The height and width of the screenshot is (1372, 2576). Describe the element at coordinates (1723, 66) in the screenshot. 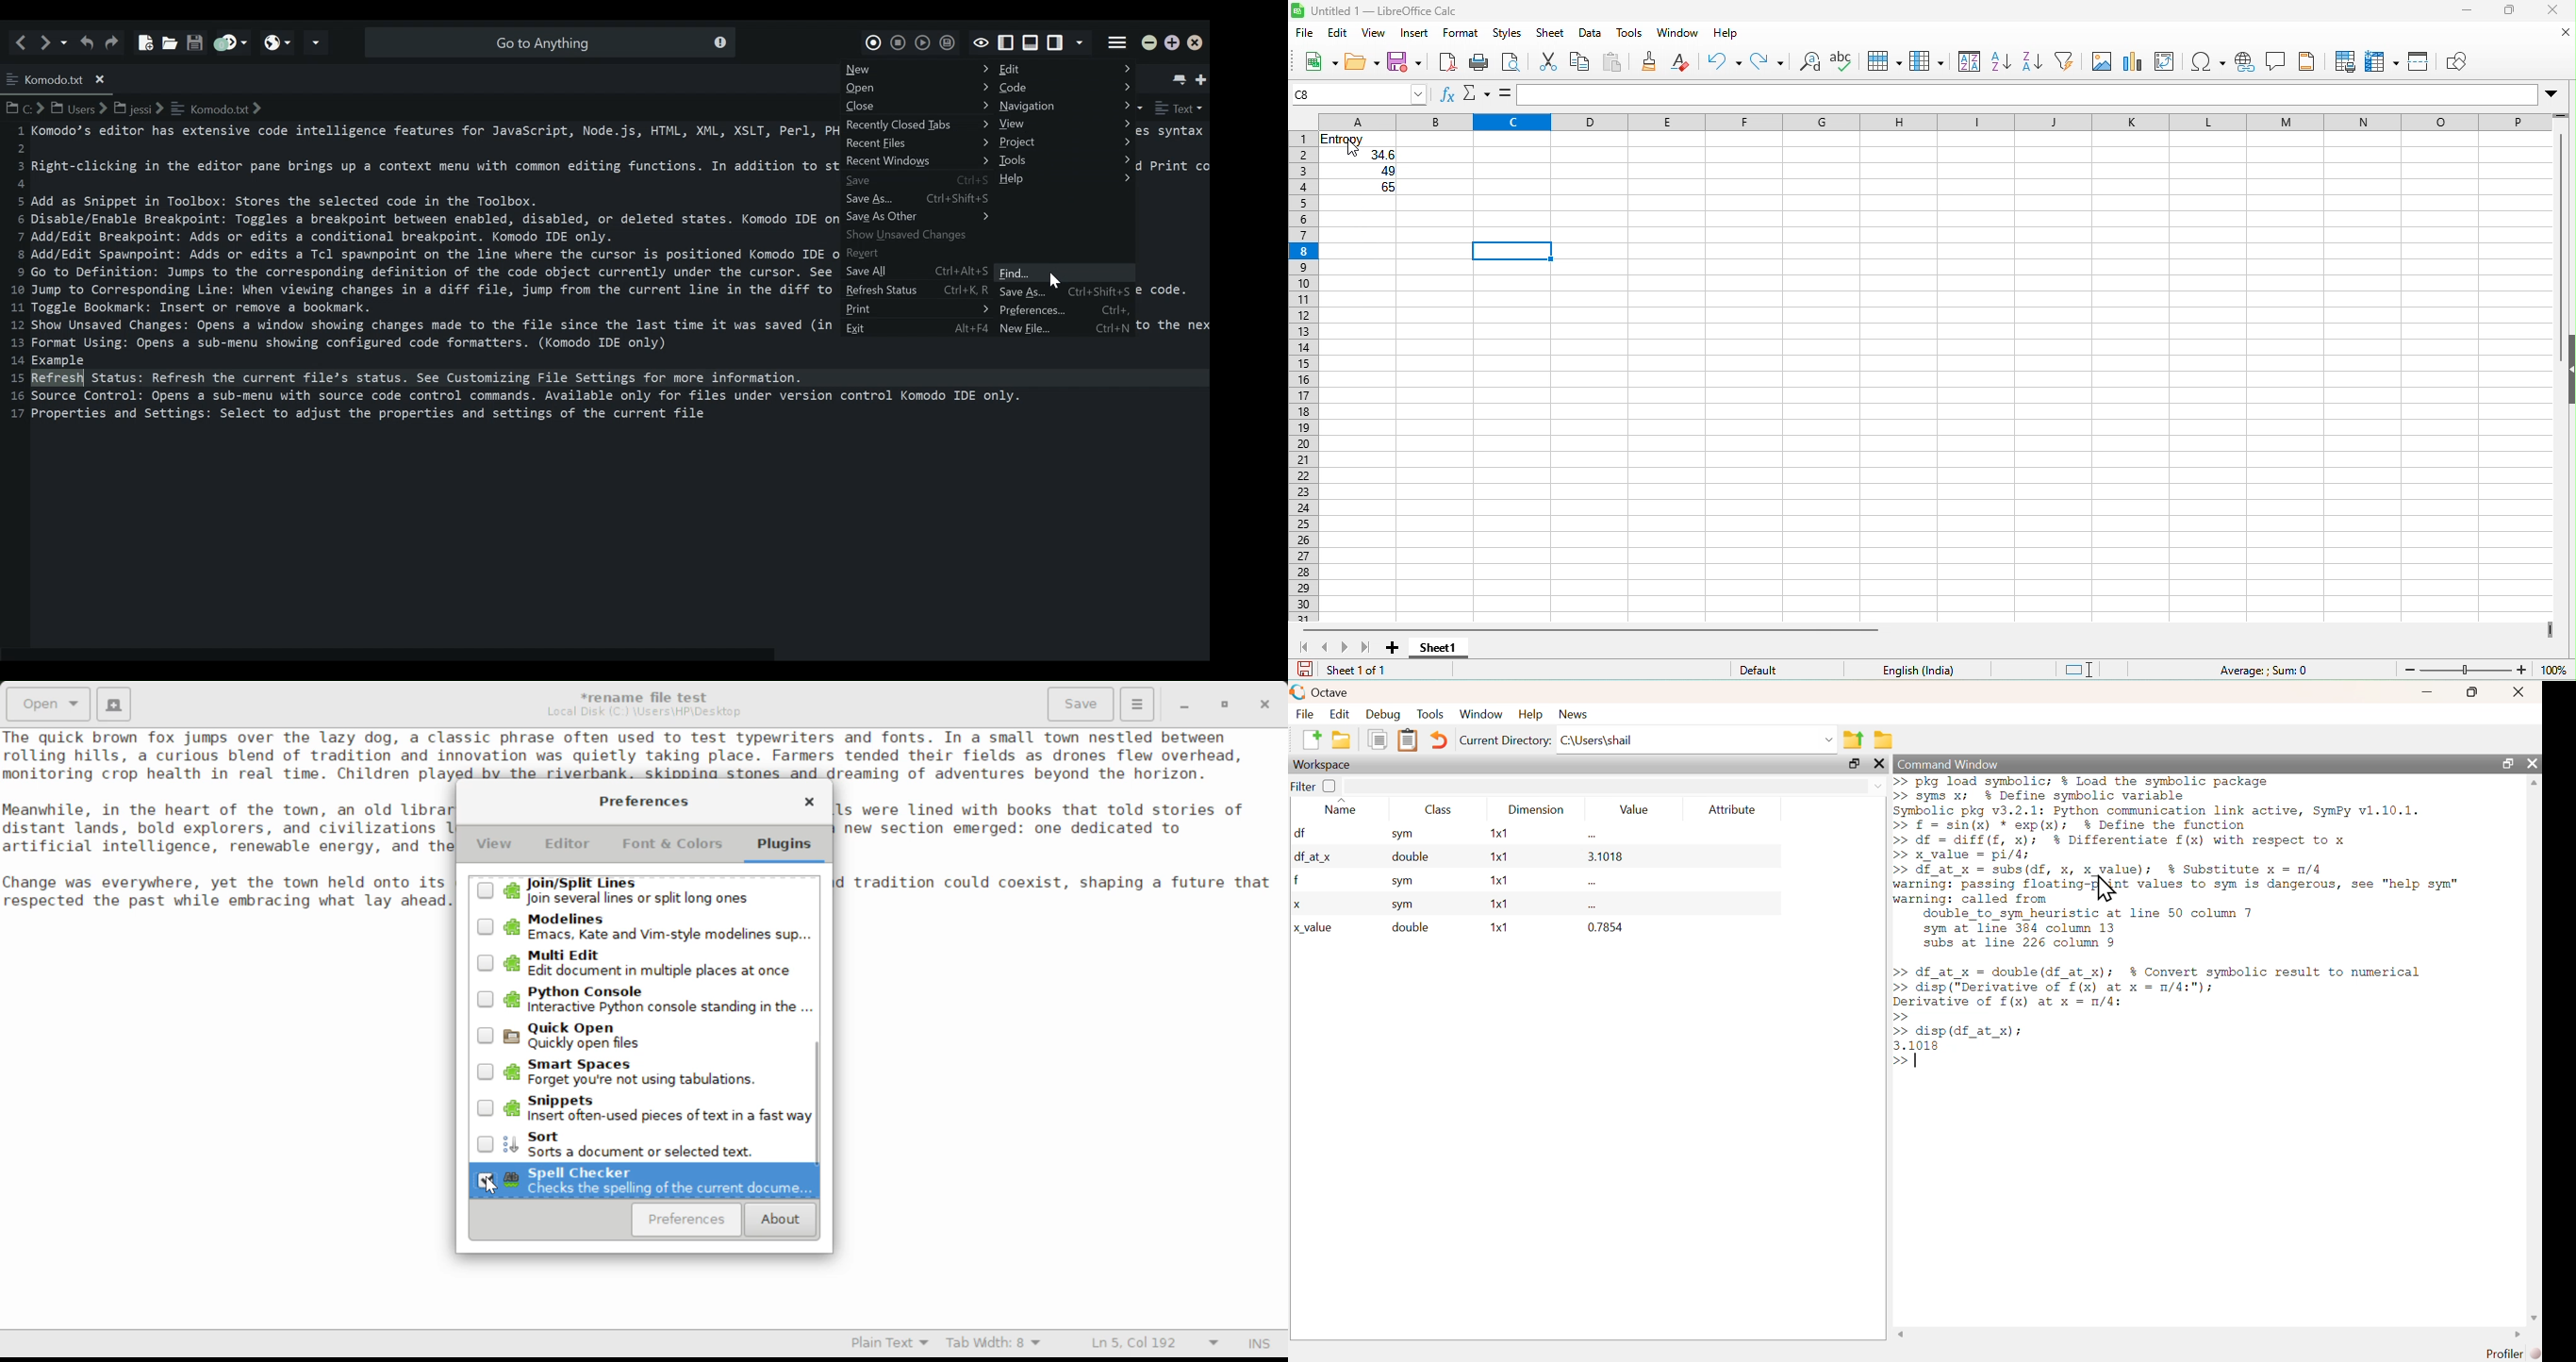

I see `undo` at that location.